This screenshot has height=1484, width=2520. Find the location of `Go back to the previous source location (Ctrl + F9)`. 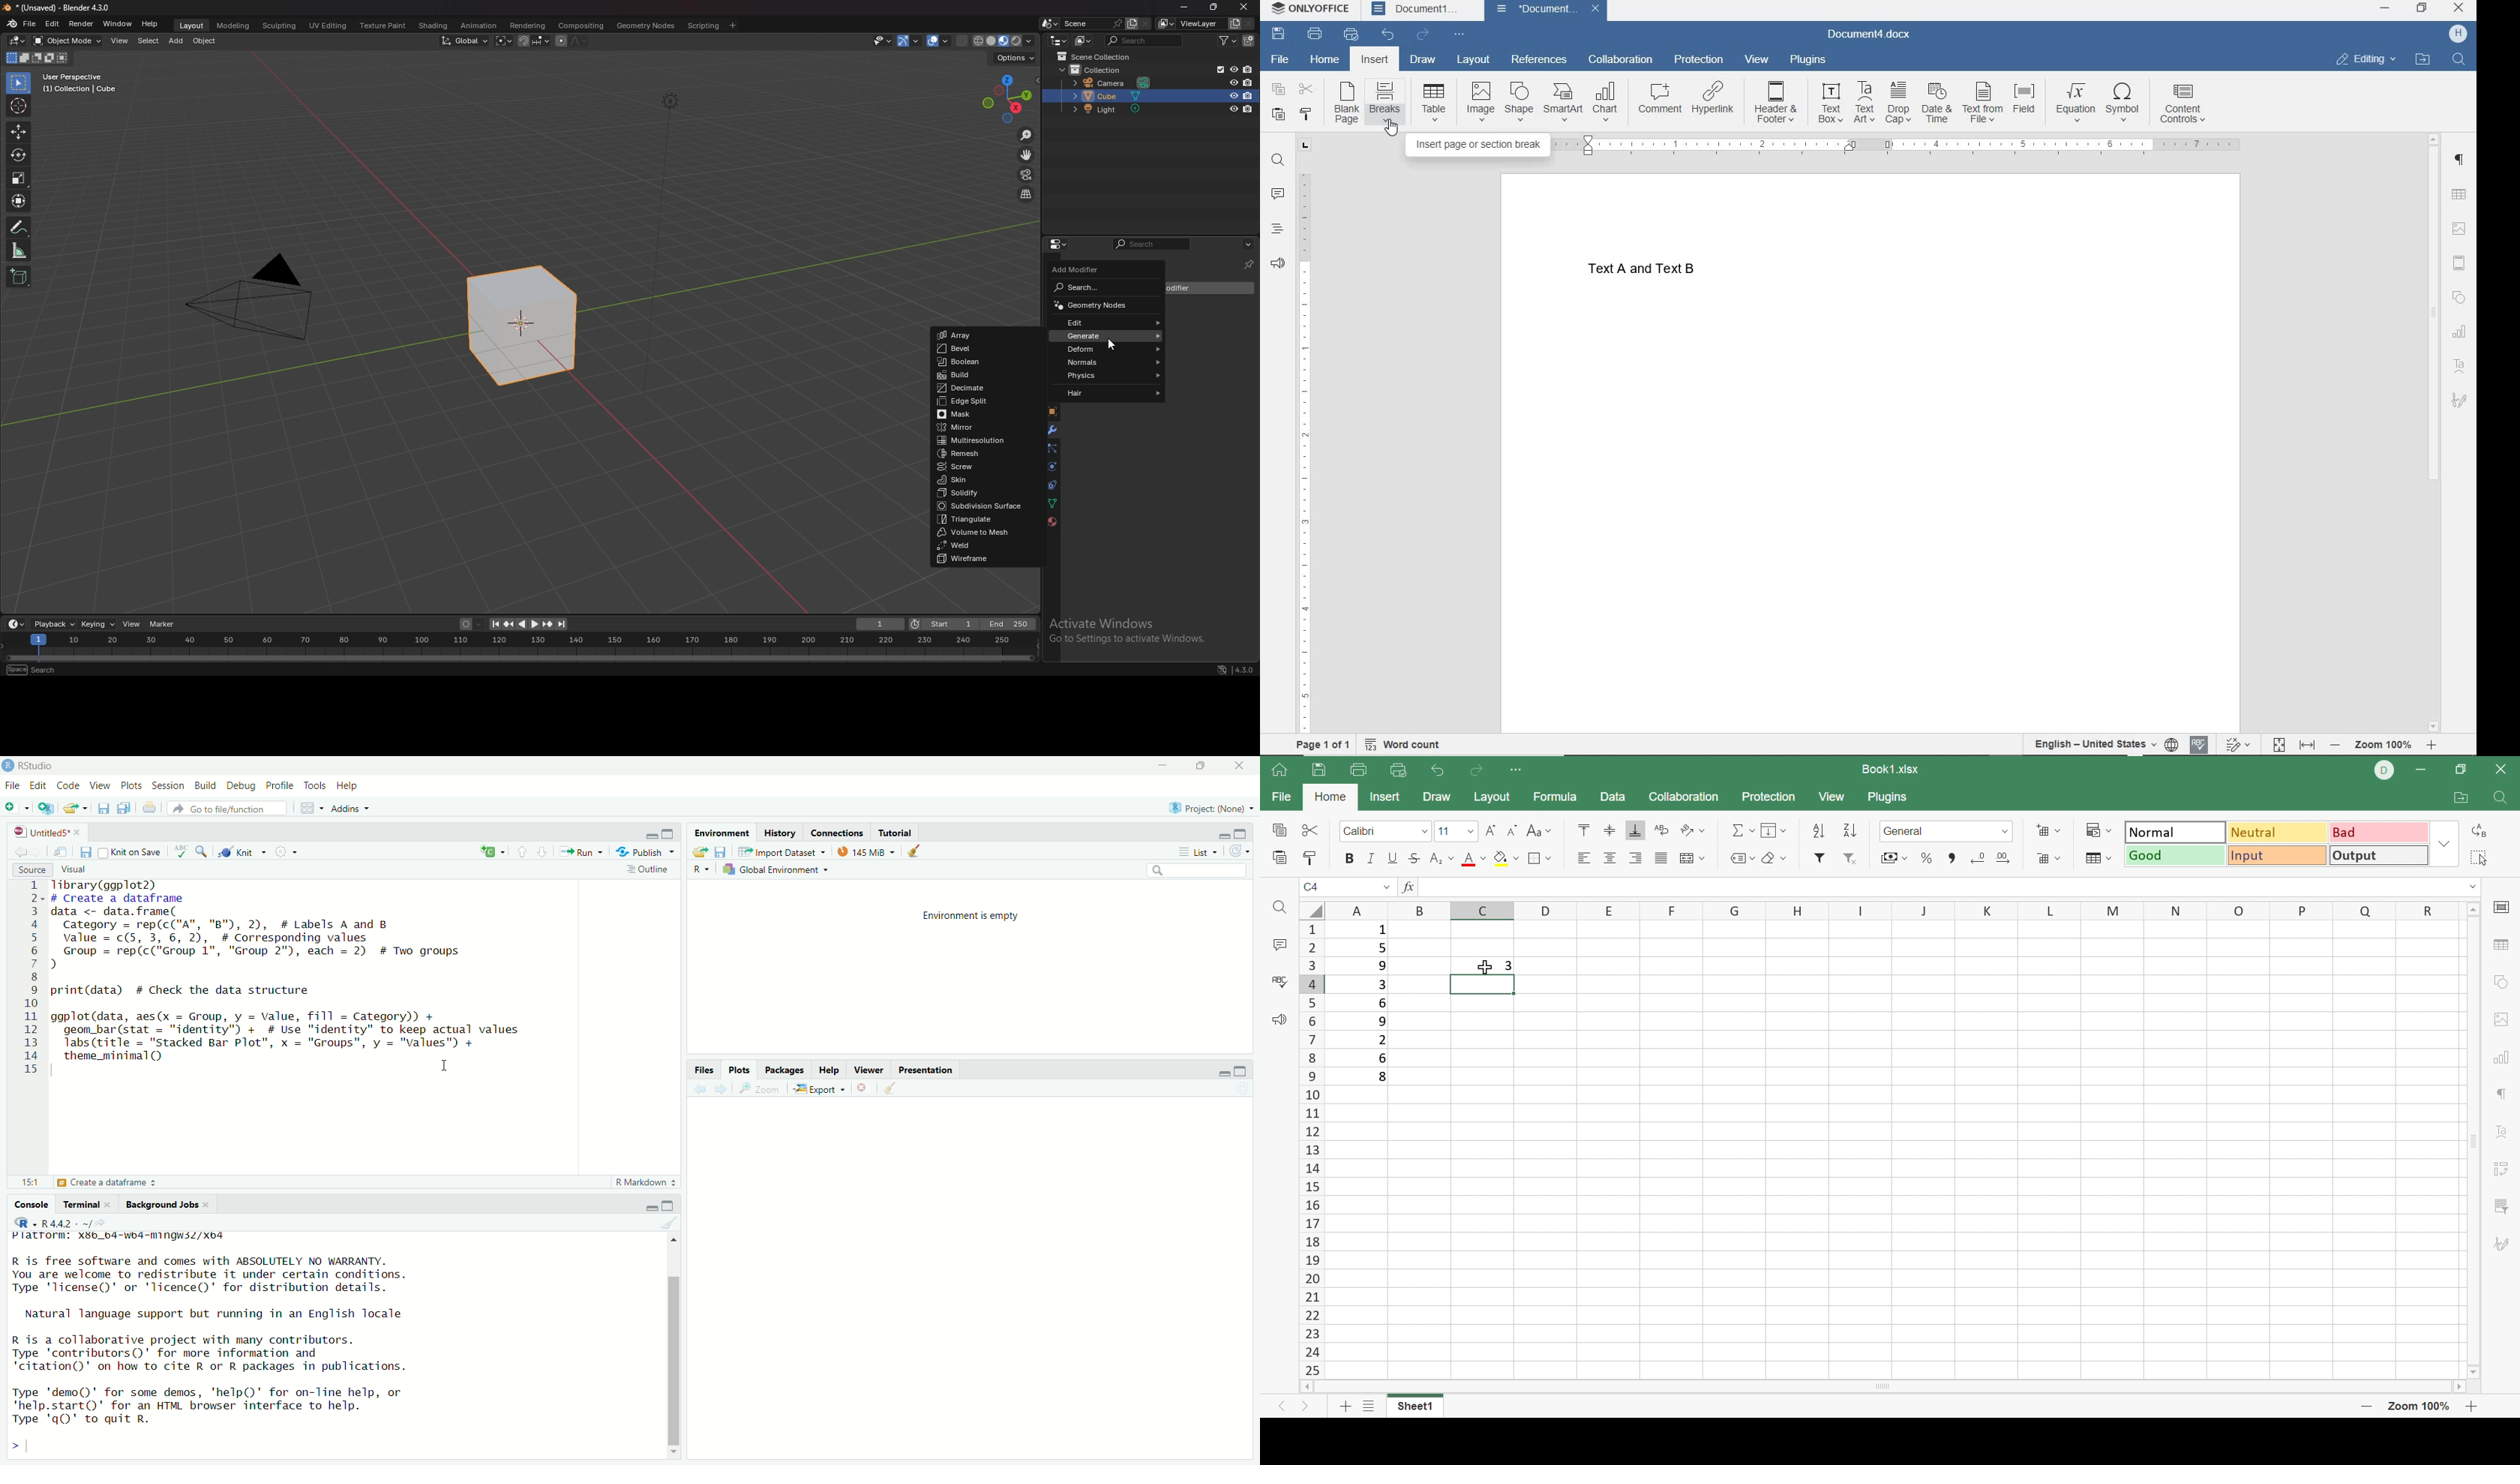

Go back to the previous source location (Ctrl + F9) is located at coordinates (16, 850).